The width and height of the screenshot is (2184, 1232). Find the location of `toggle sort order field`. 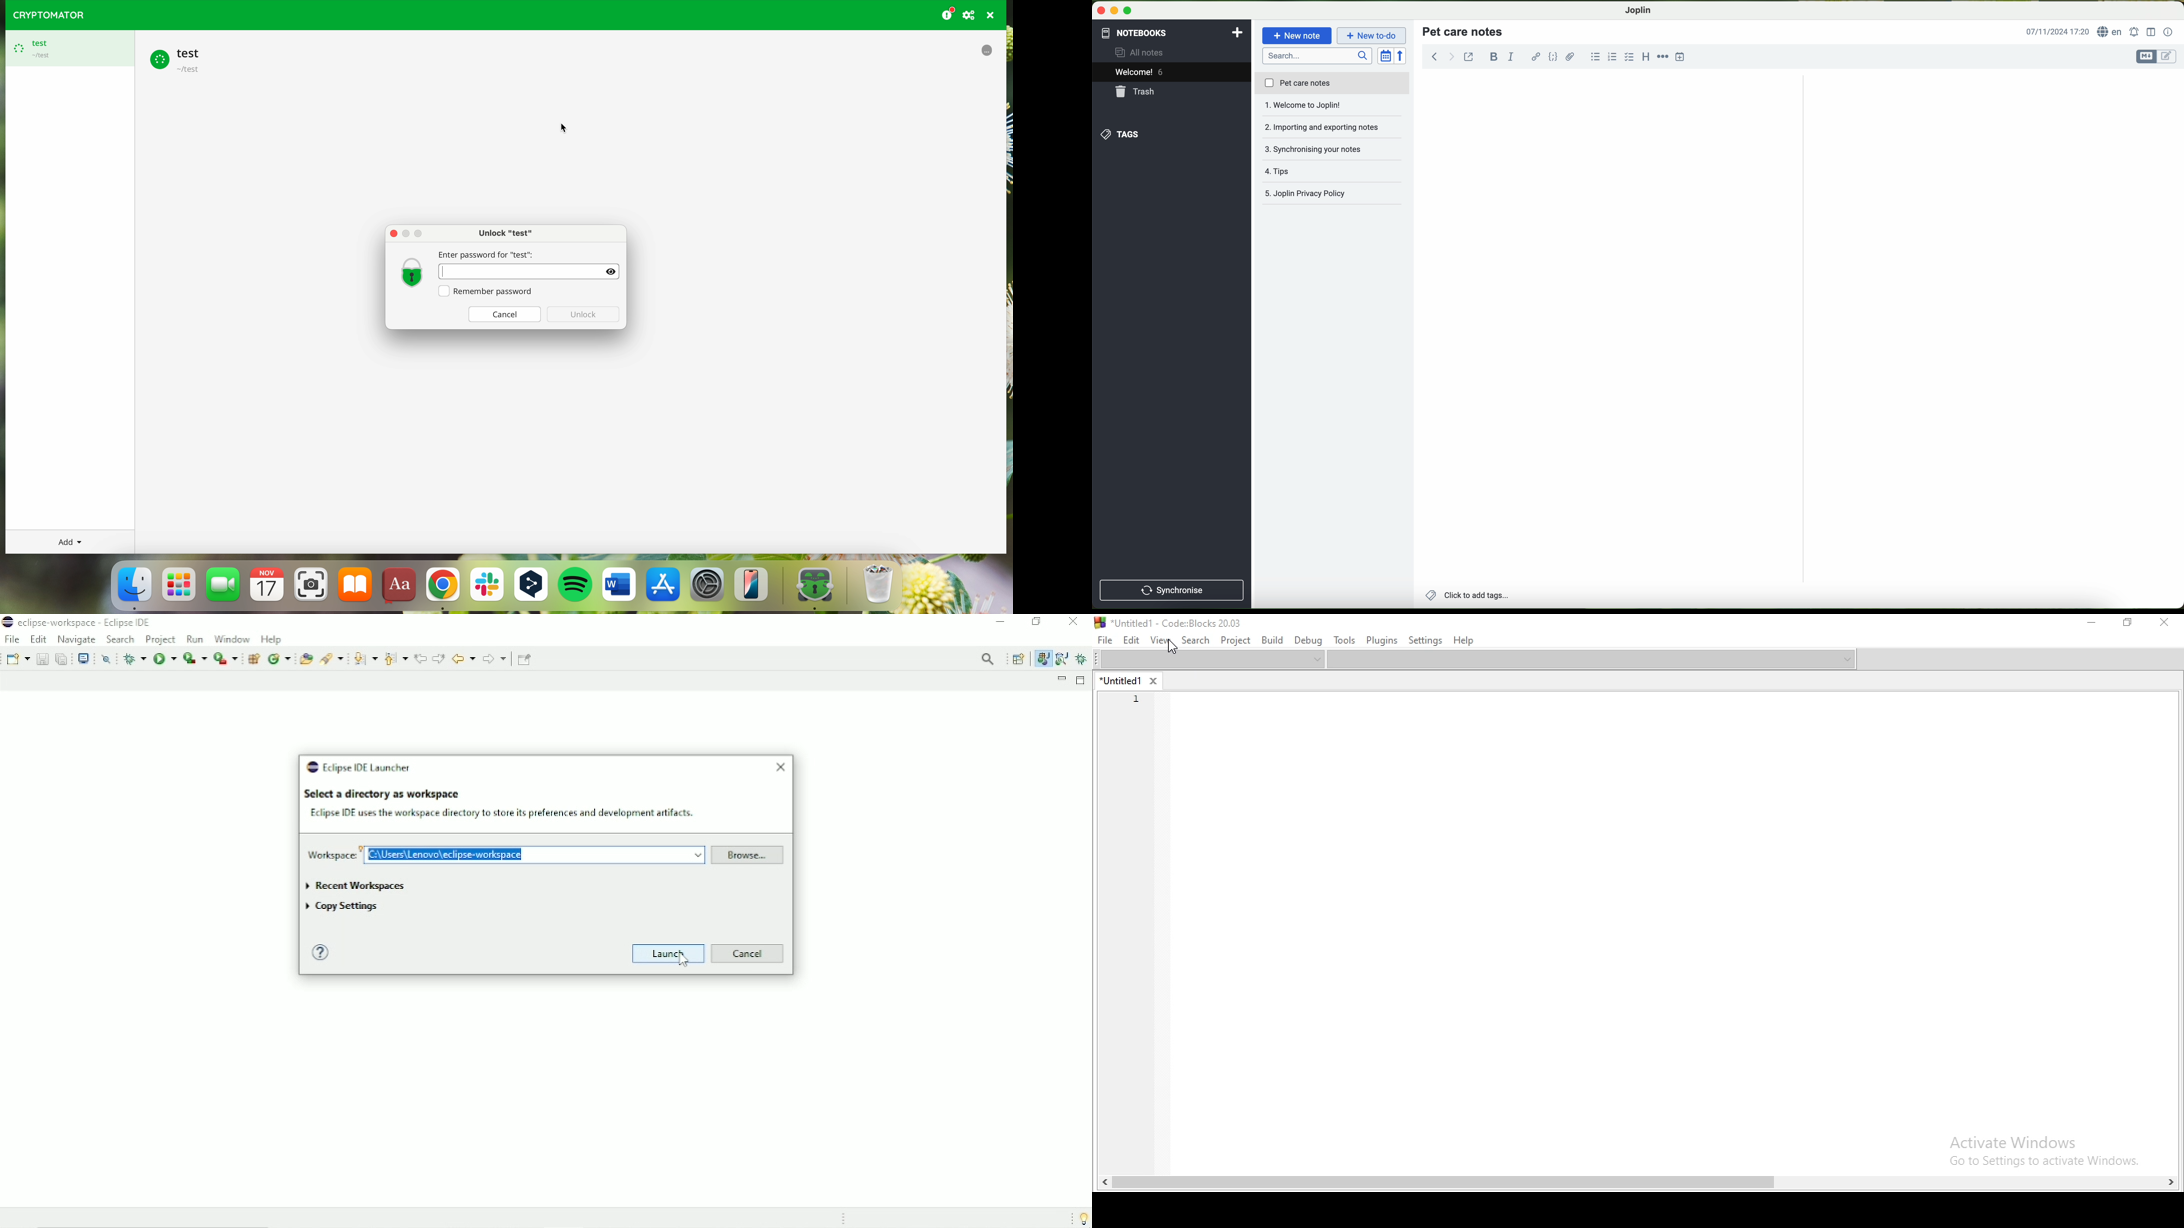

toggle sort order field is located at coordinates (1386, 57).